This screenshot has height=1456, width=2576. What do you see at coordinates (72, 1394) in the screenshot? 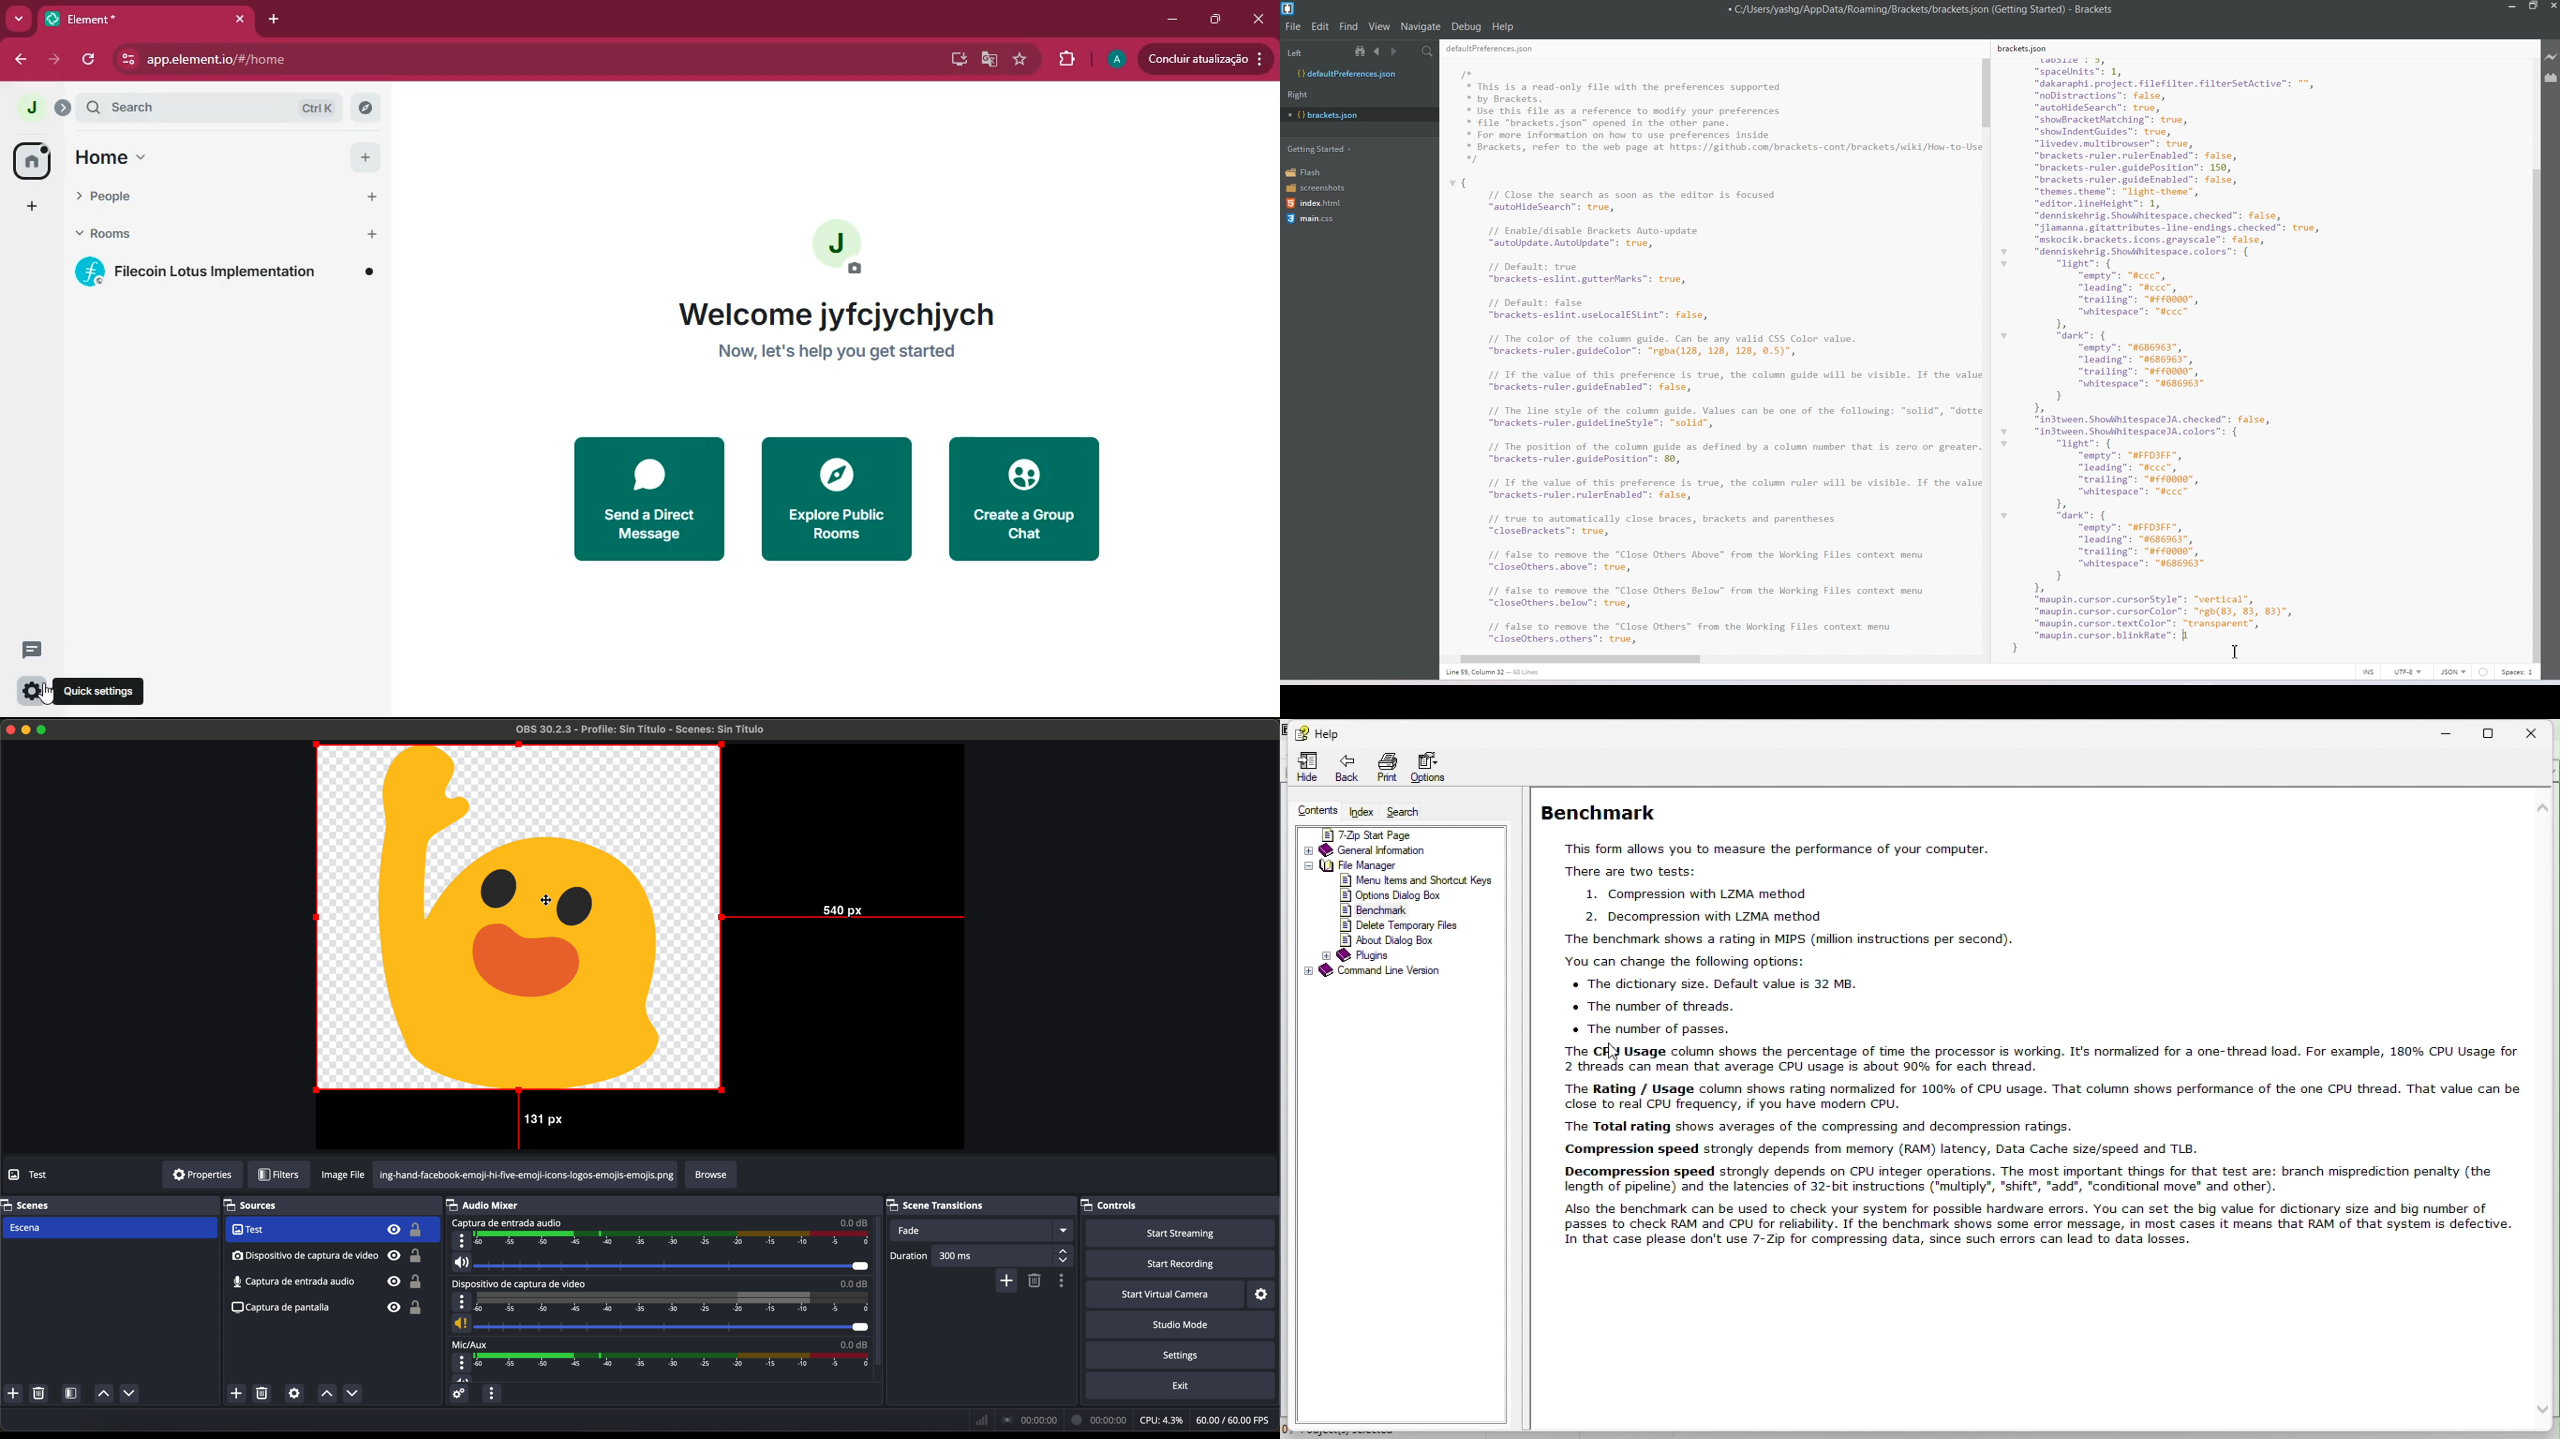
I see `open scene filters` at bounding box center [72, 1394].